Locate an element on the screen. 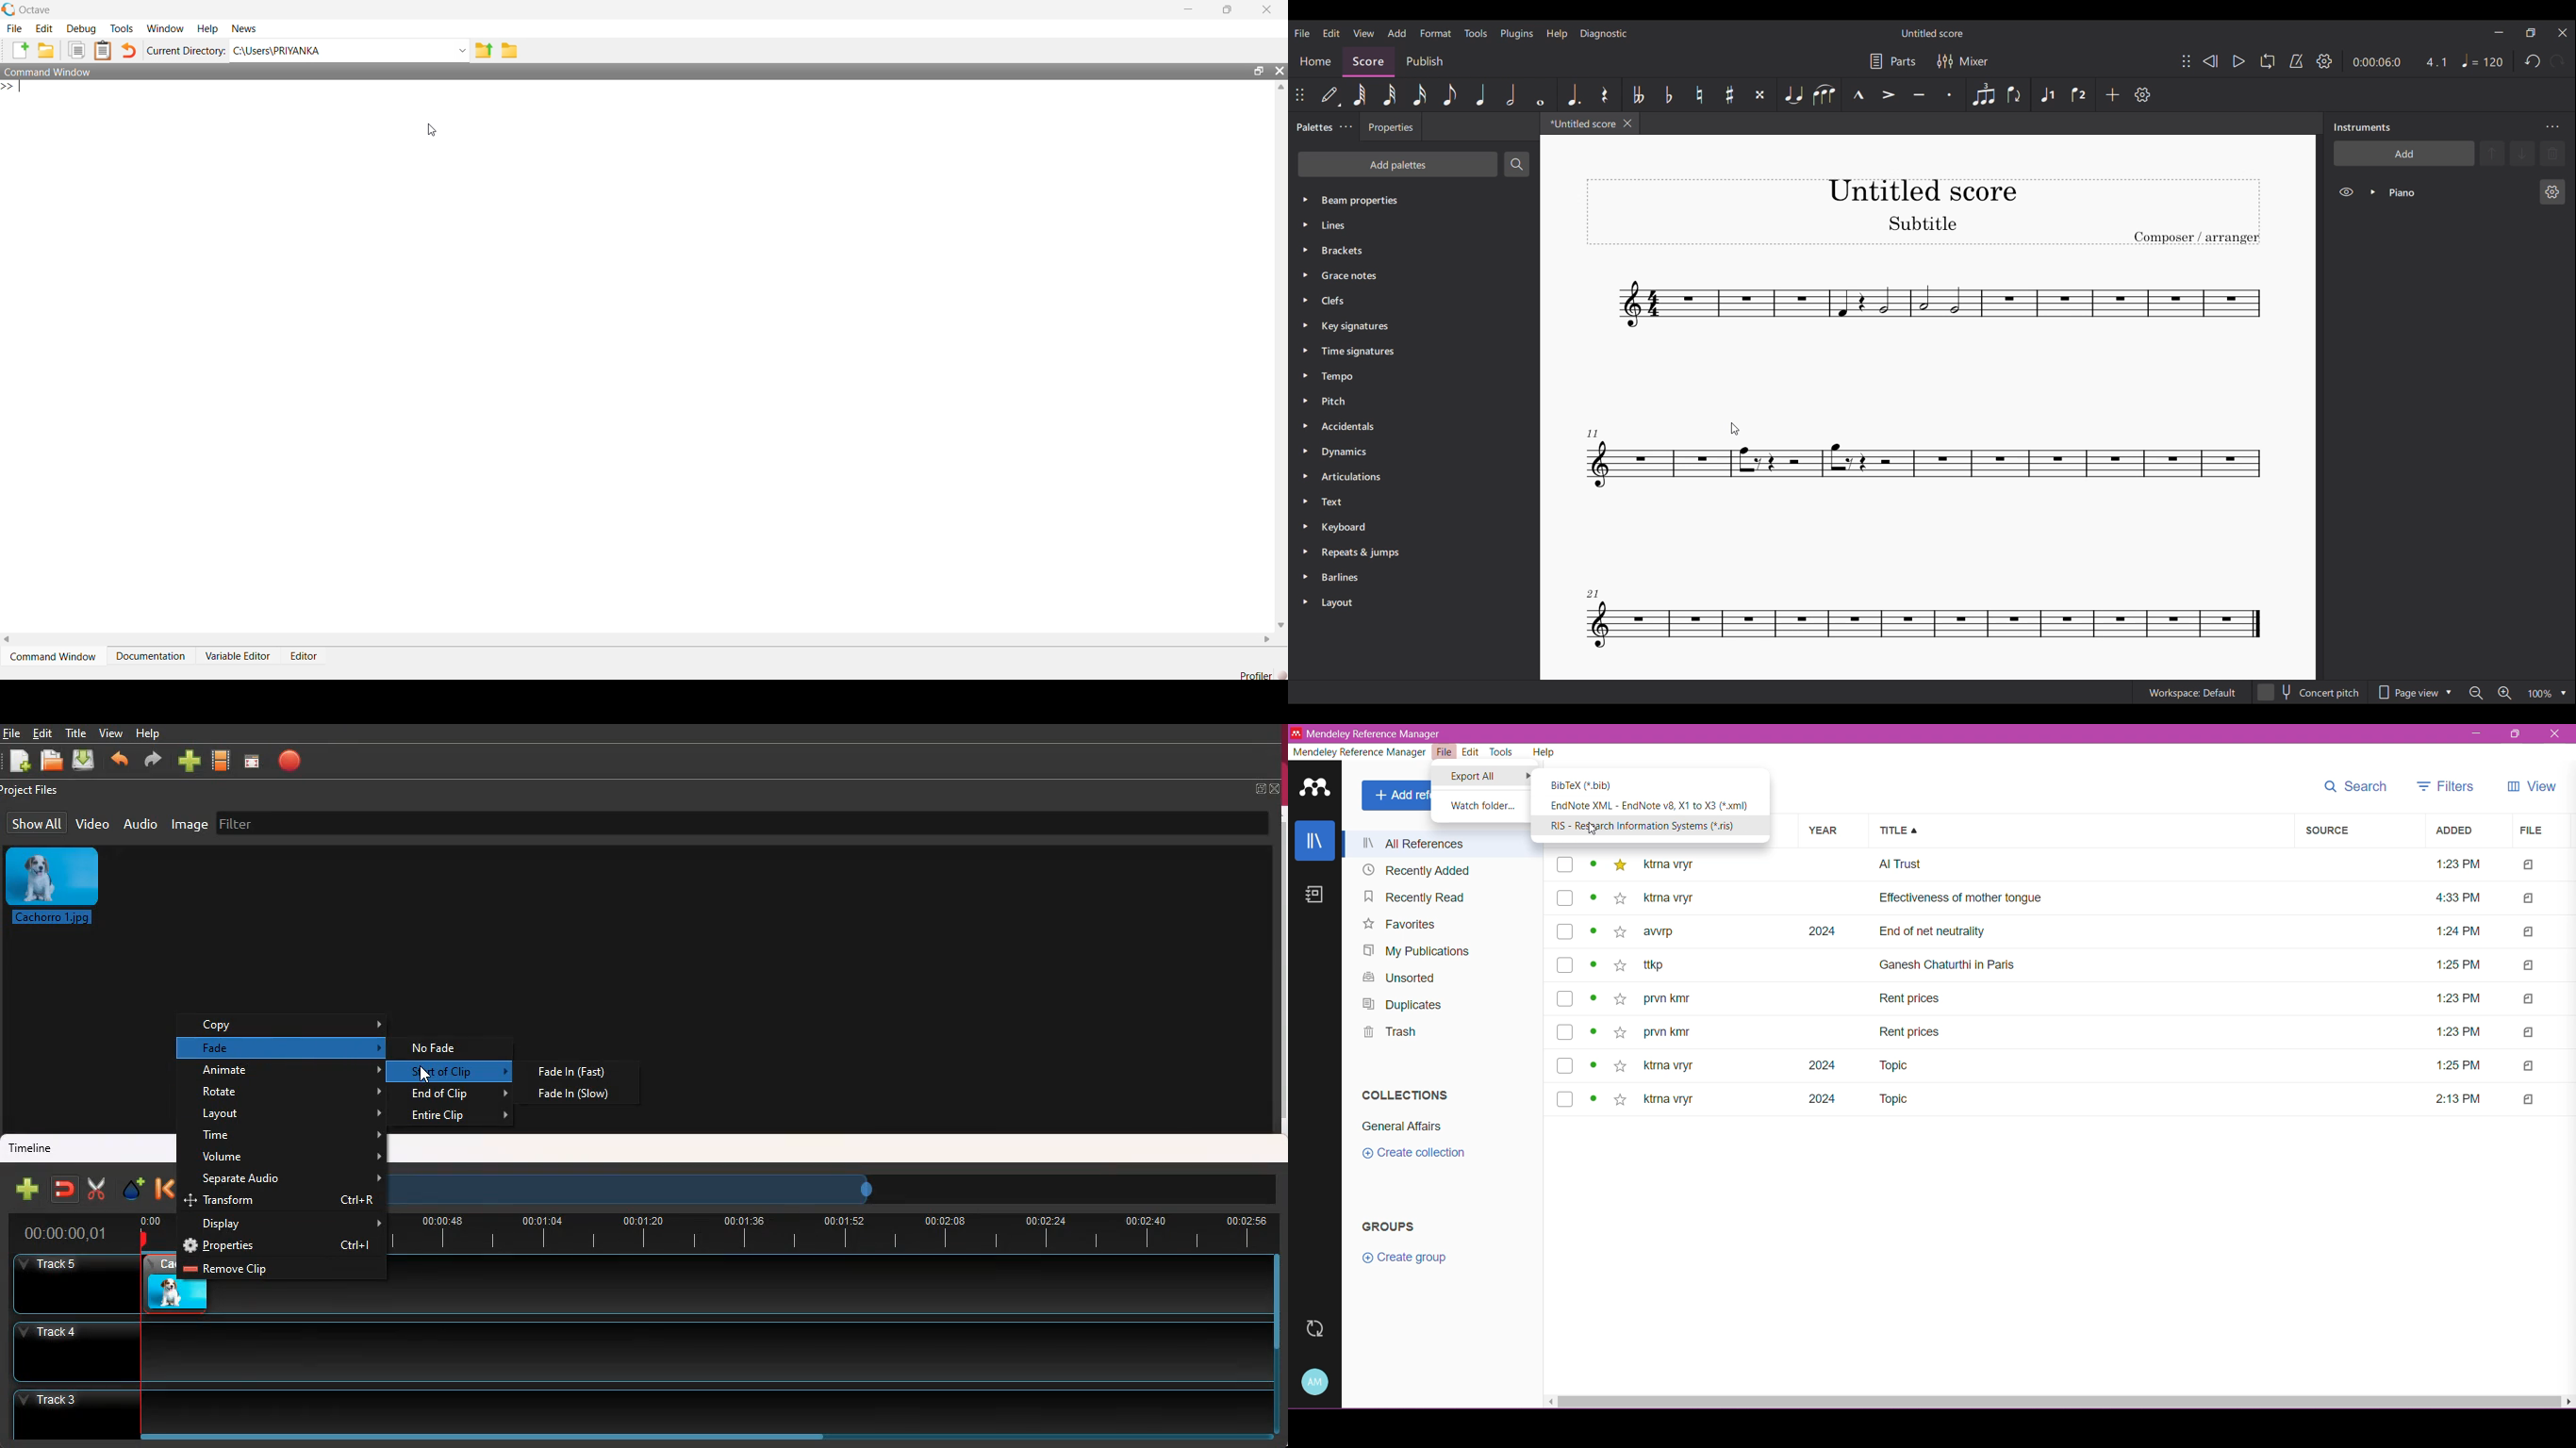 This screenshot has height=1456, width=2576. Tenuto is located at coordinates (1919, 95).